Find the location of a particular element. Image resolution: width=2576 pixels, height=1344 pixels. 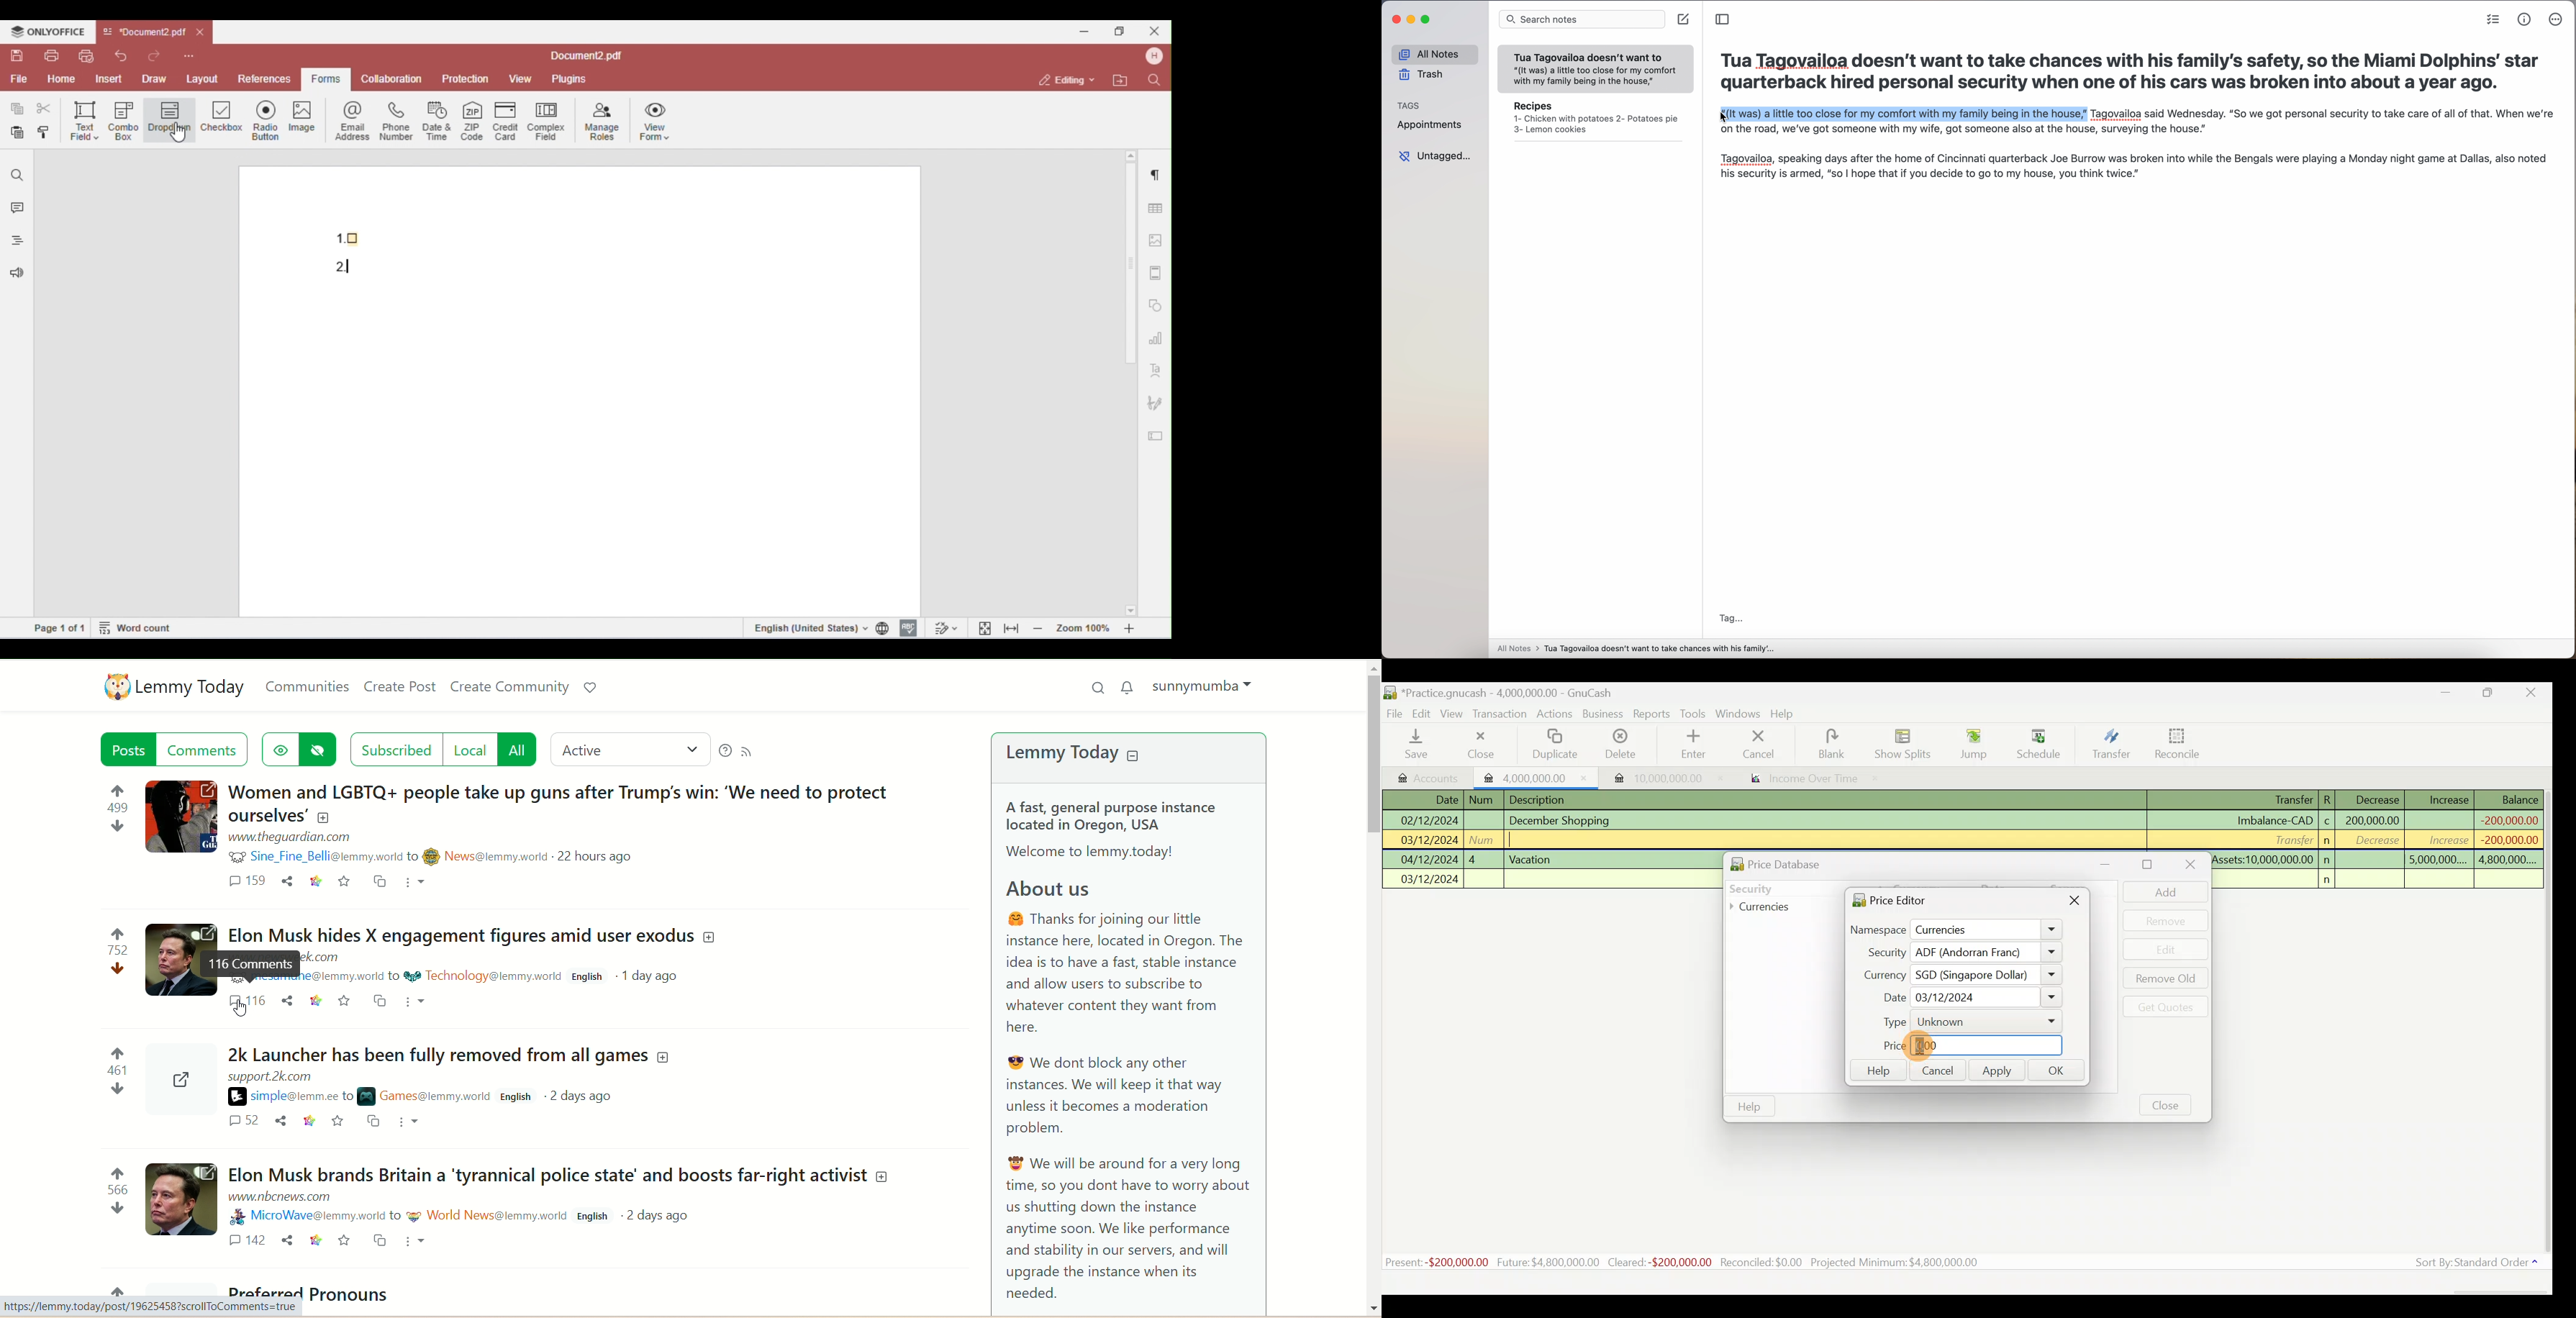

Jump is located at coordinates (1969, 744).